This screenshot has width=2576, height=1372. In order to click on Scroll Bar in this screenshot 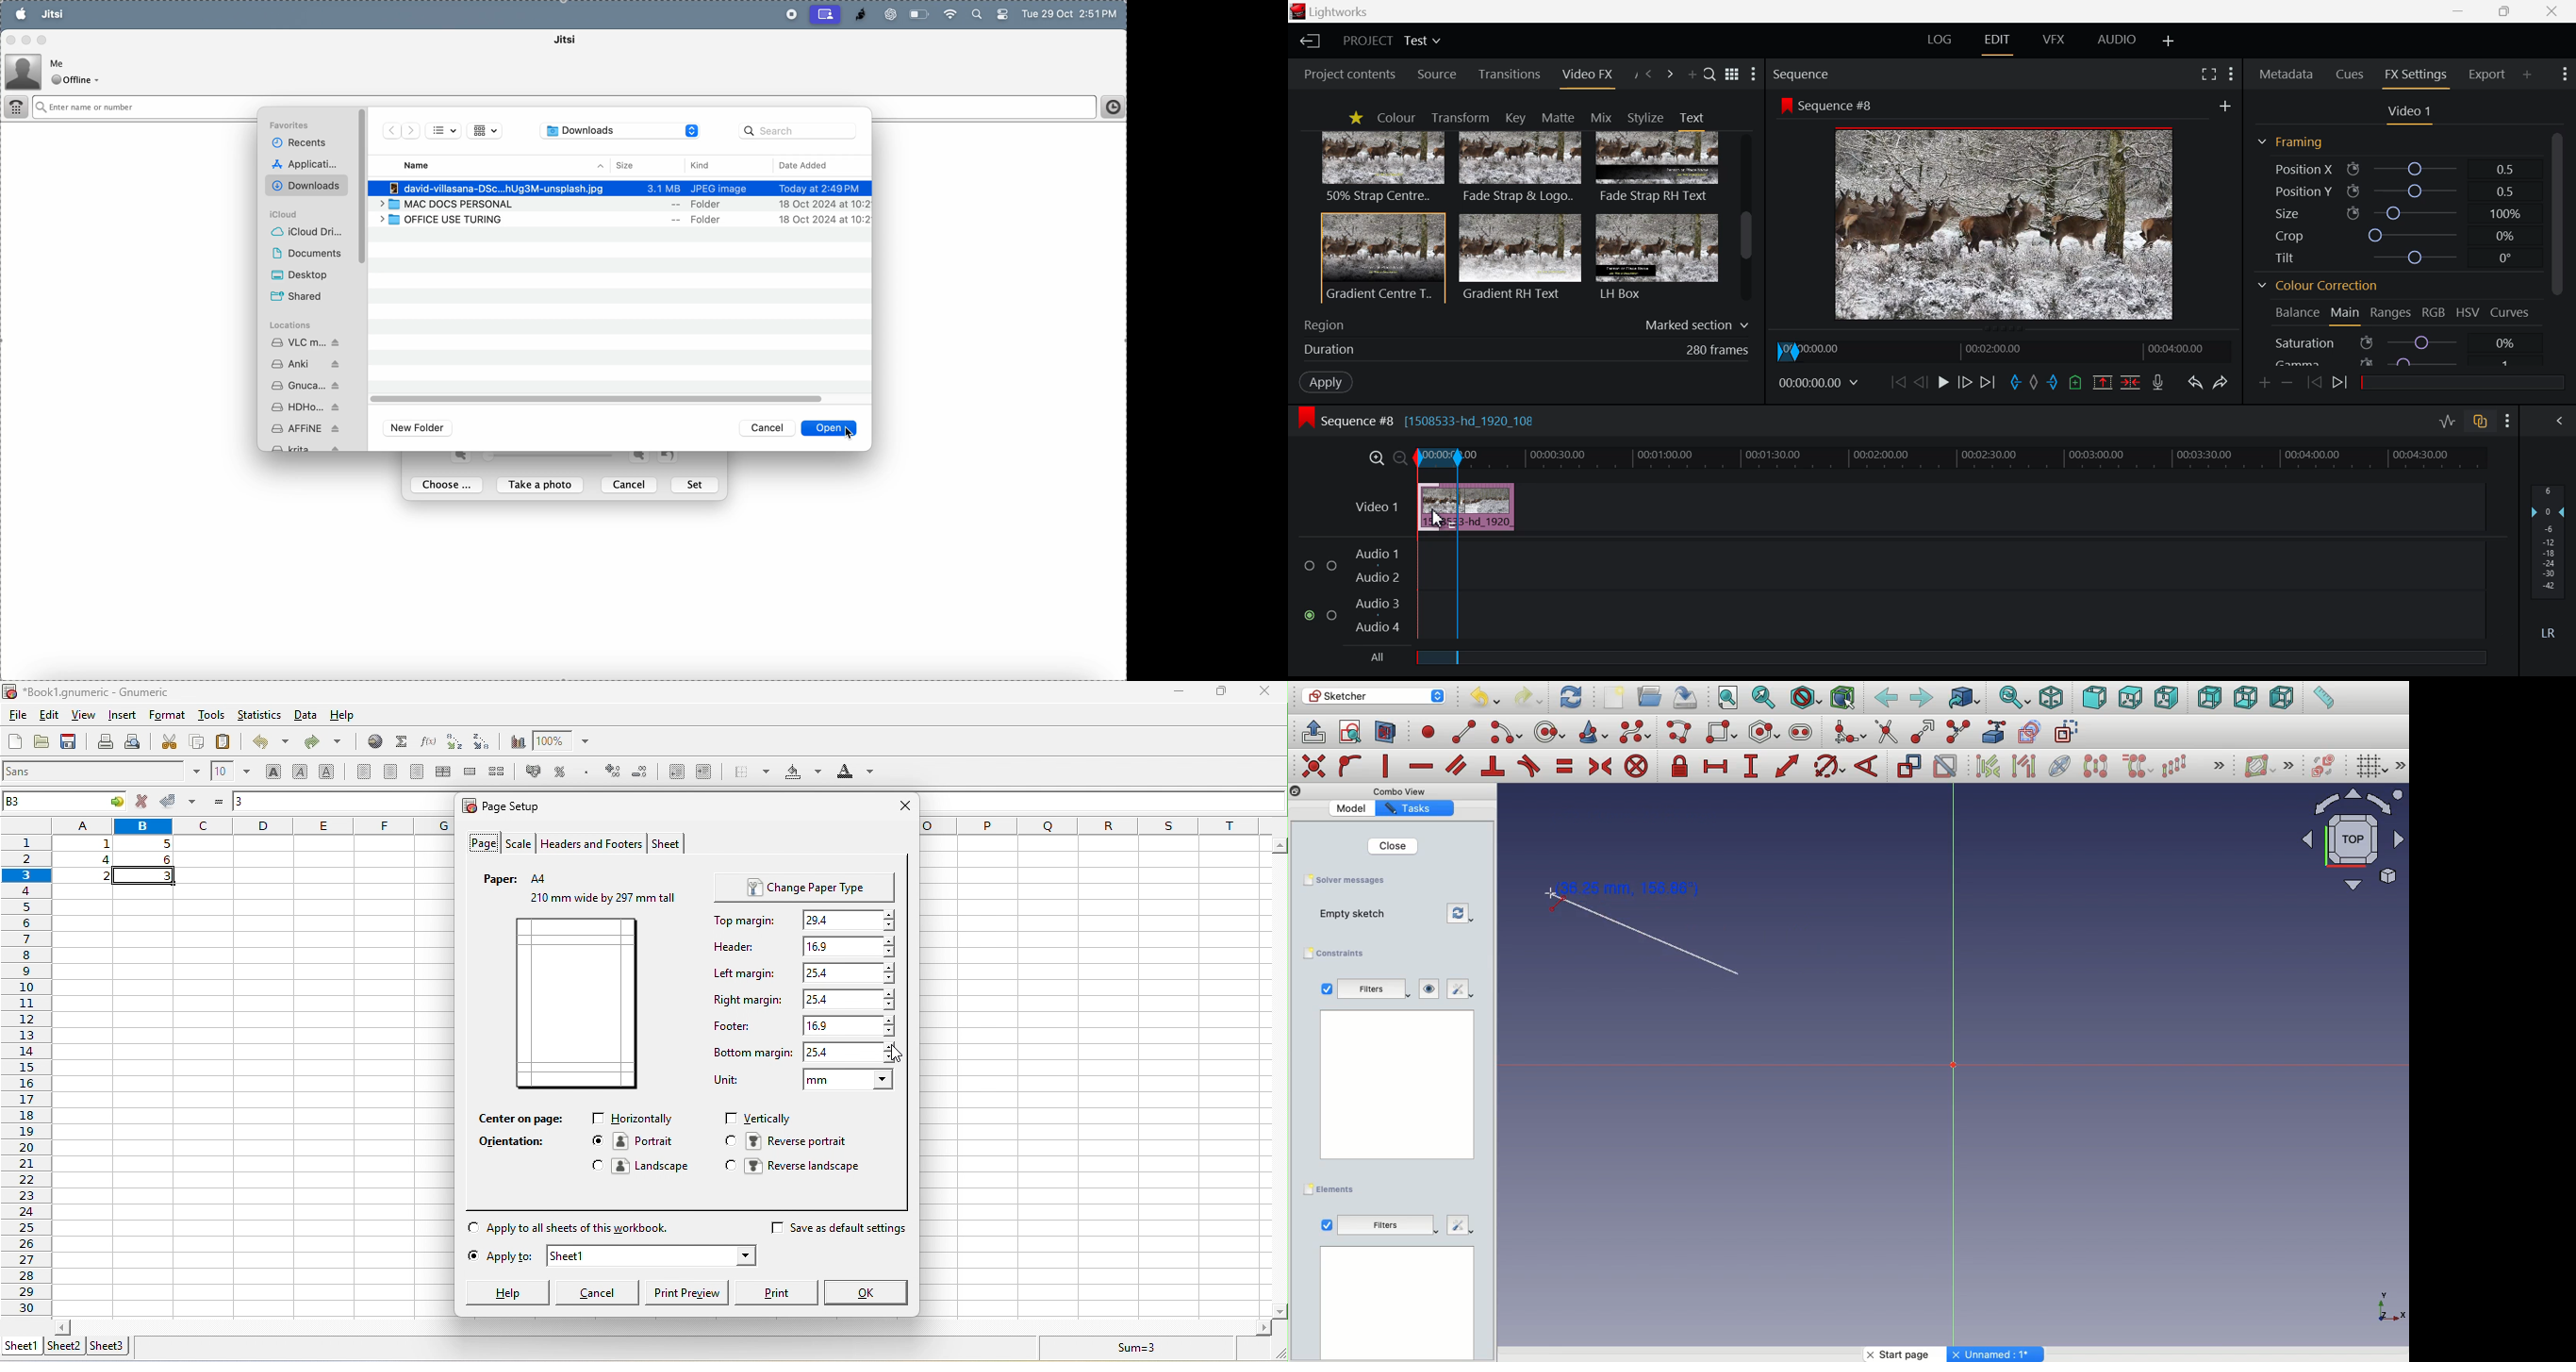, I will do `click(1746, 219)`.